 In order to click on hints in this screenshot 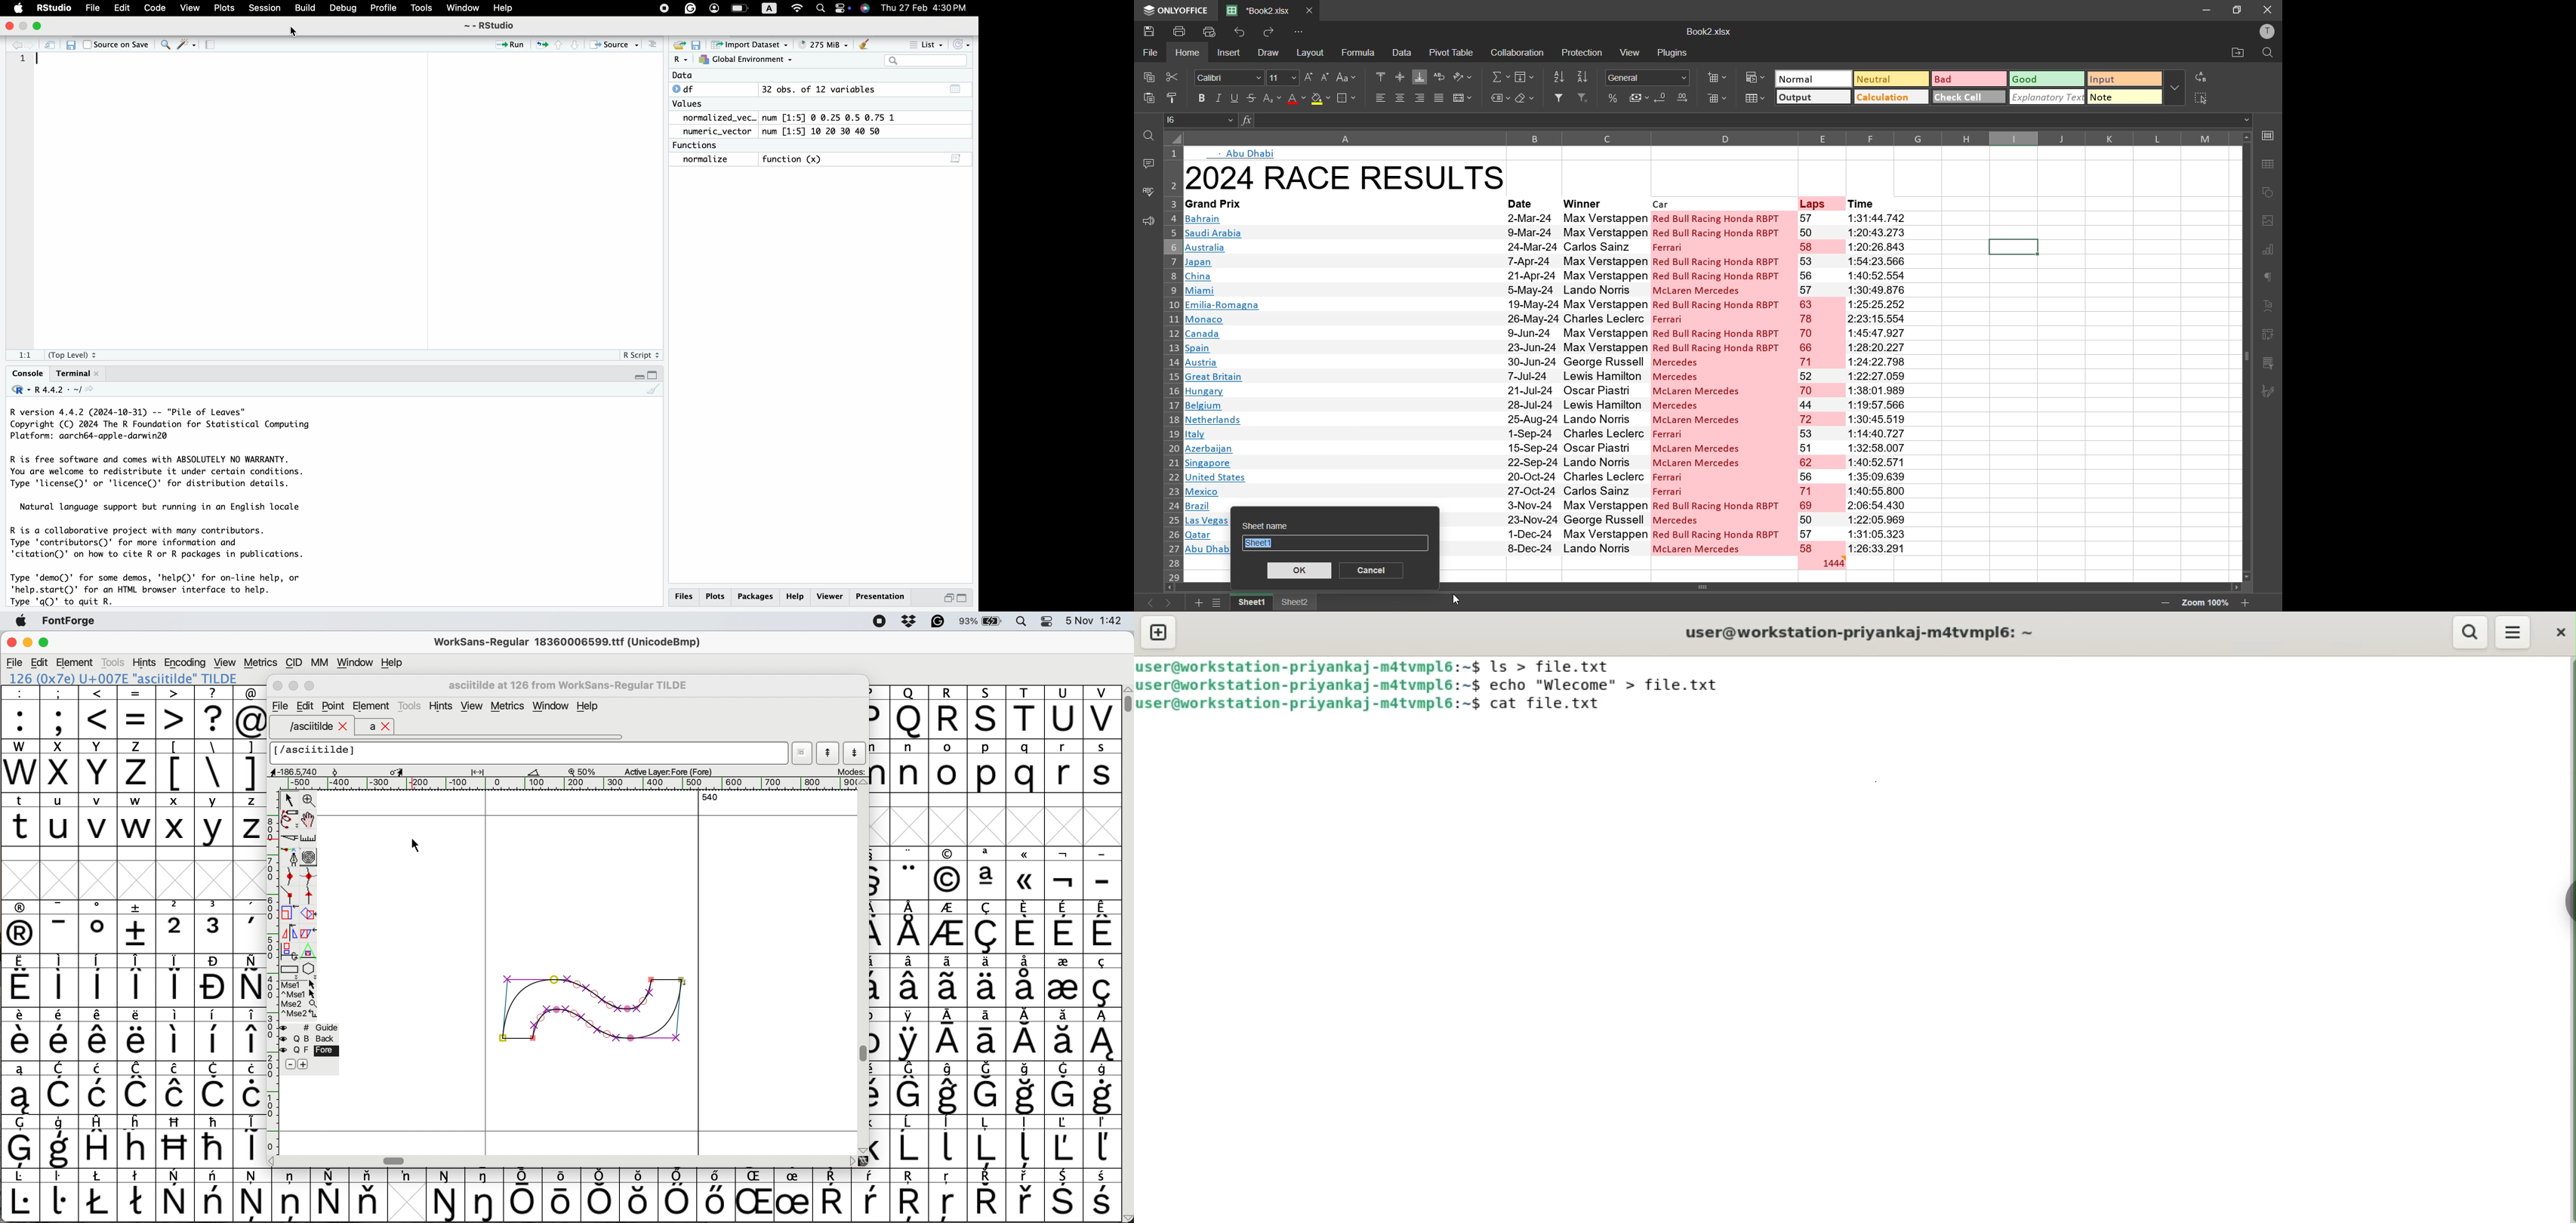, I will do `click(145, 662)`.